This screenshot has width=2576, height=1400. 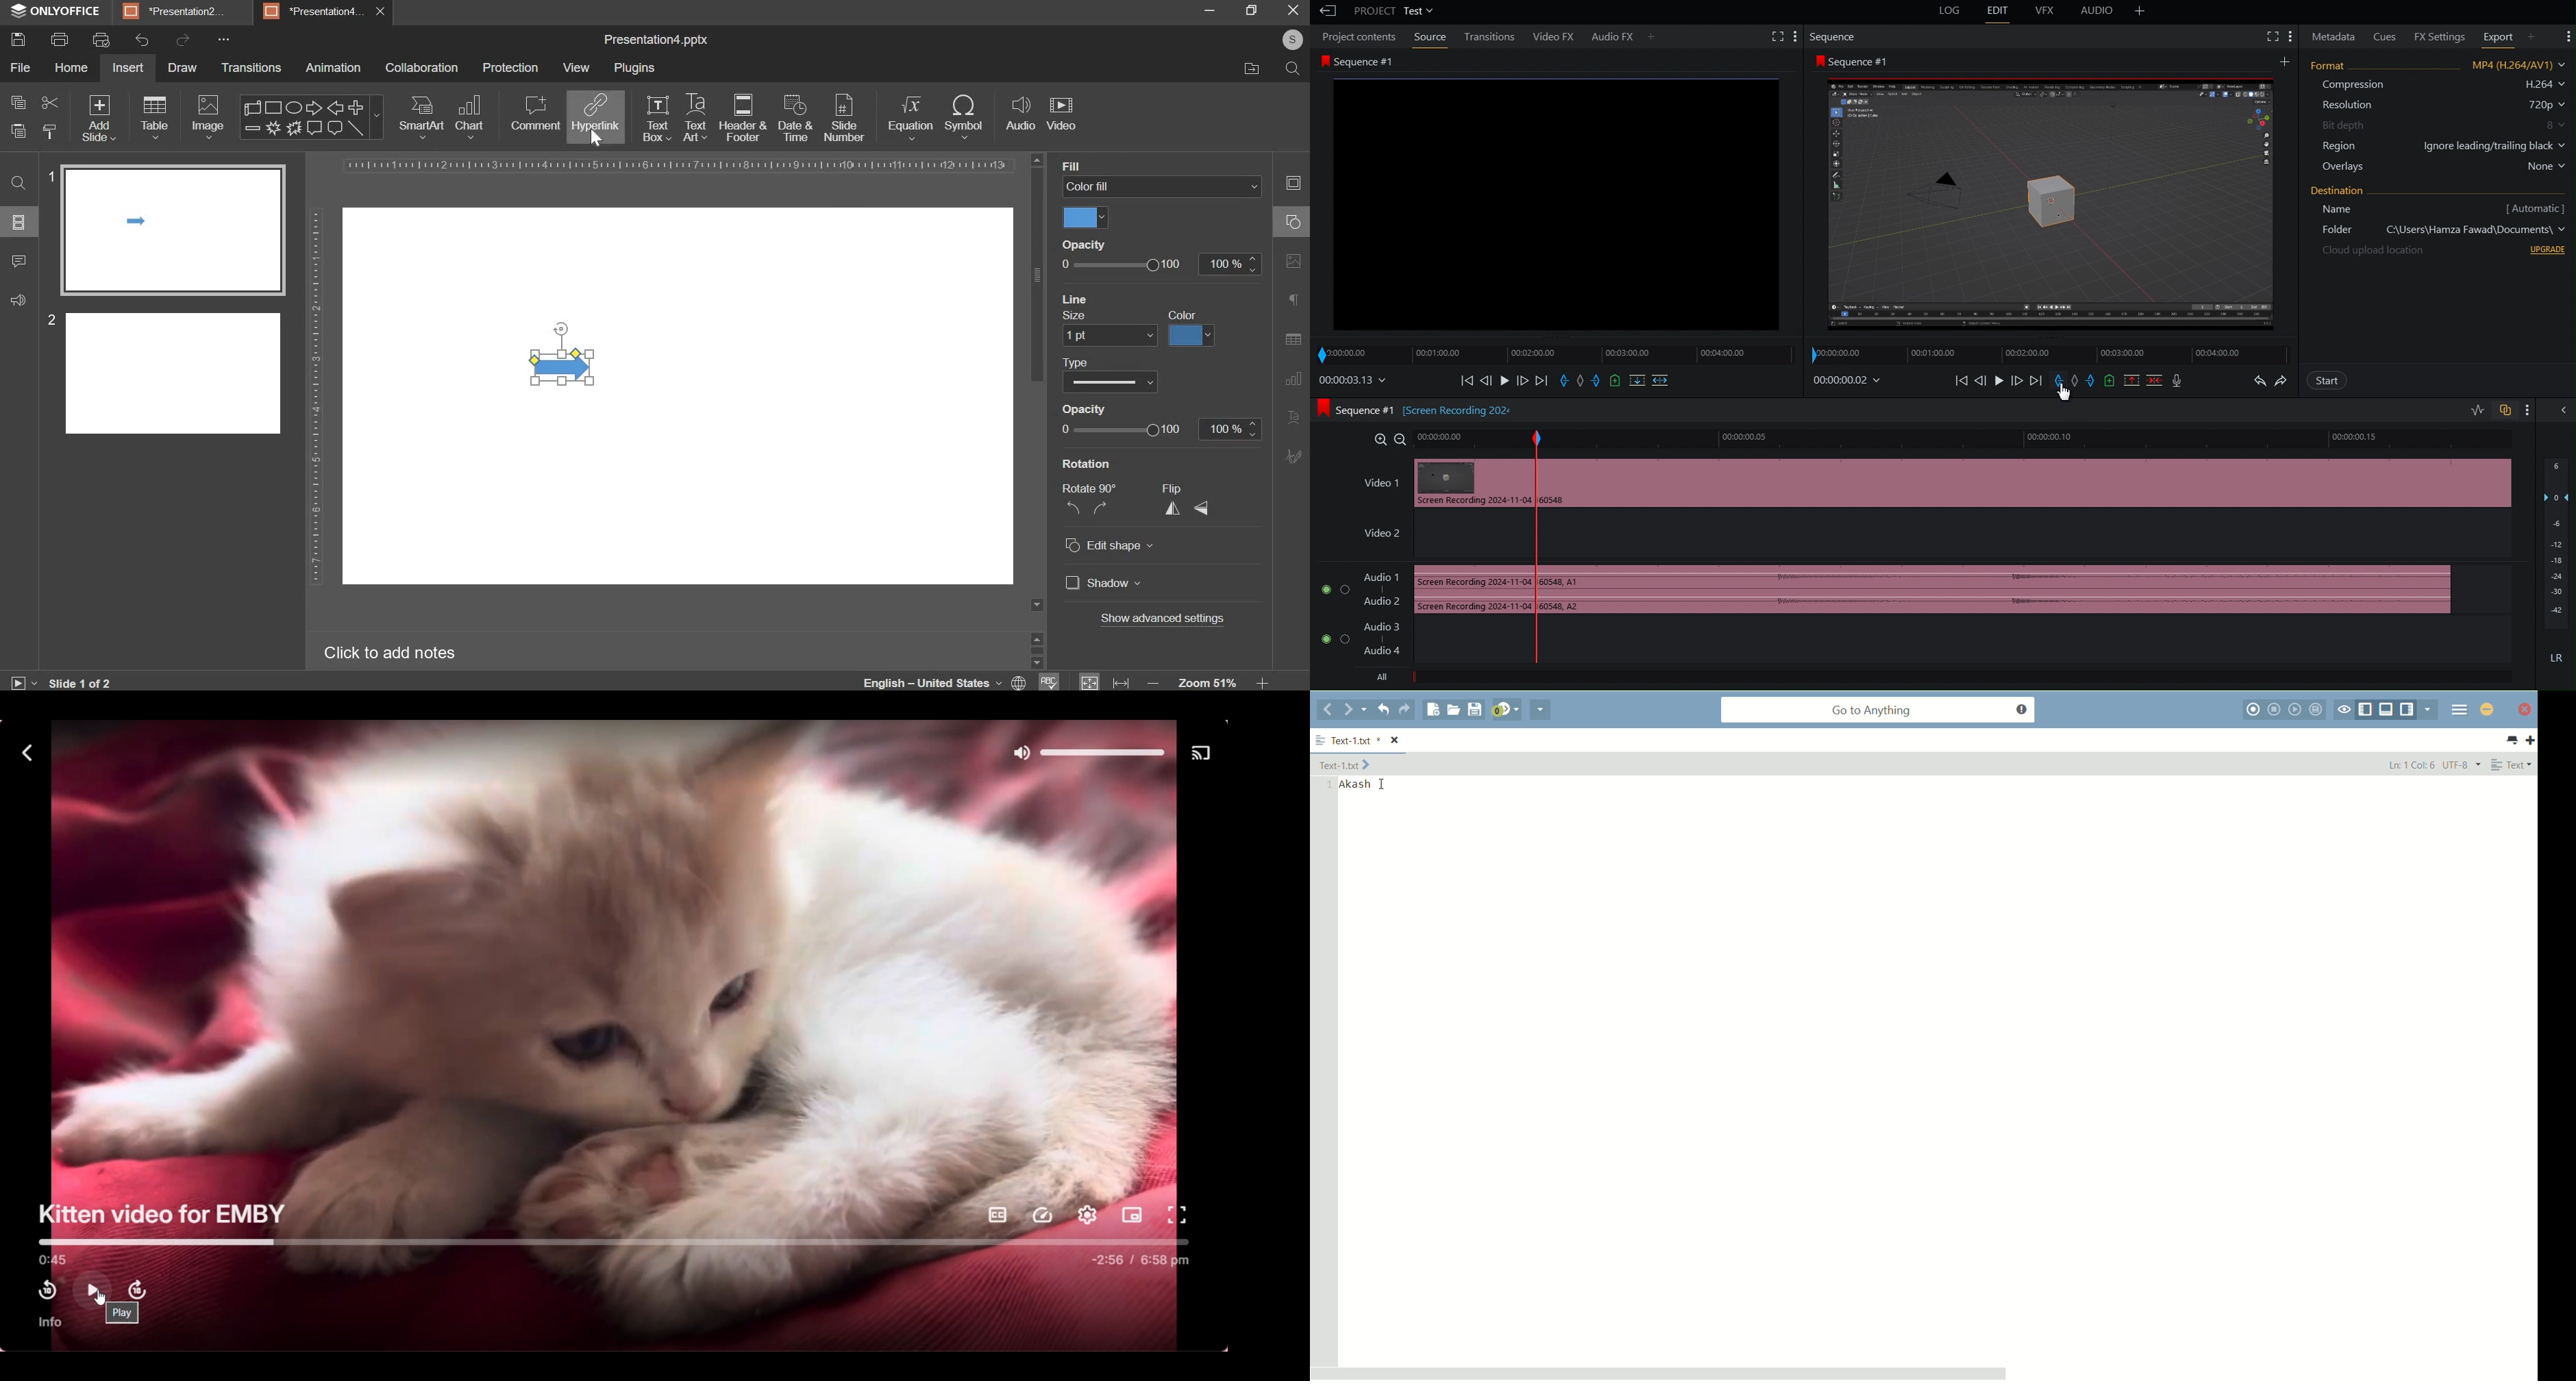 I want to click on Settings, so click(x=2279, y=36).